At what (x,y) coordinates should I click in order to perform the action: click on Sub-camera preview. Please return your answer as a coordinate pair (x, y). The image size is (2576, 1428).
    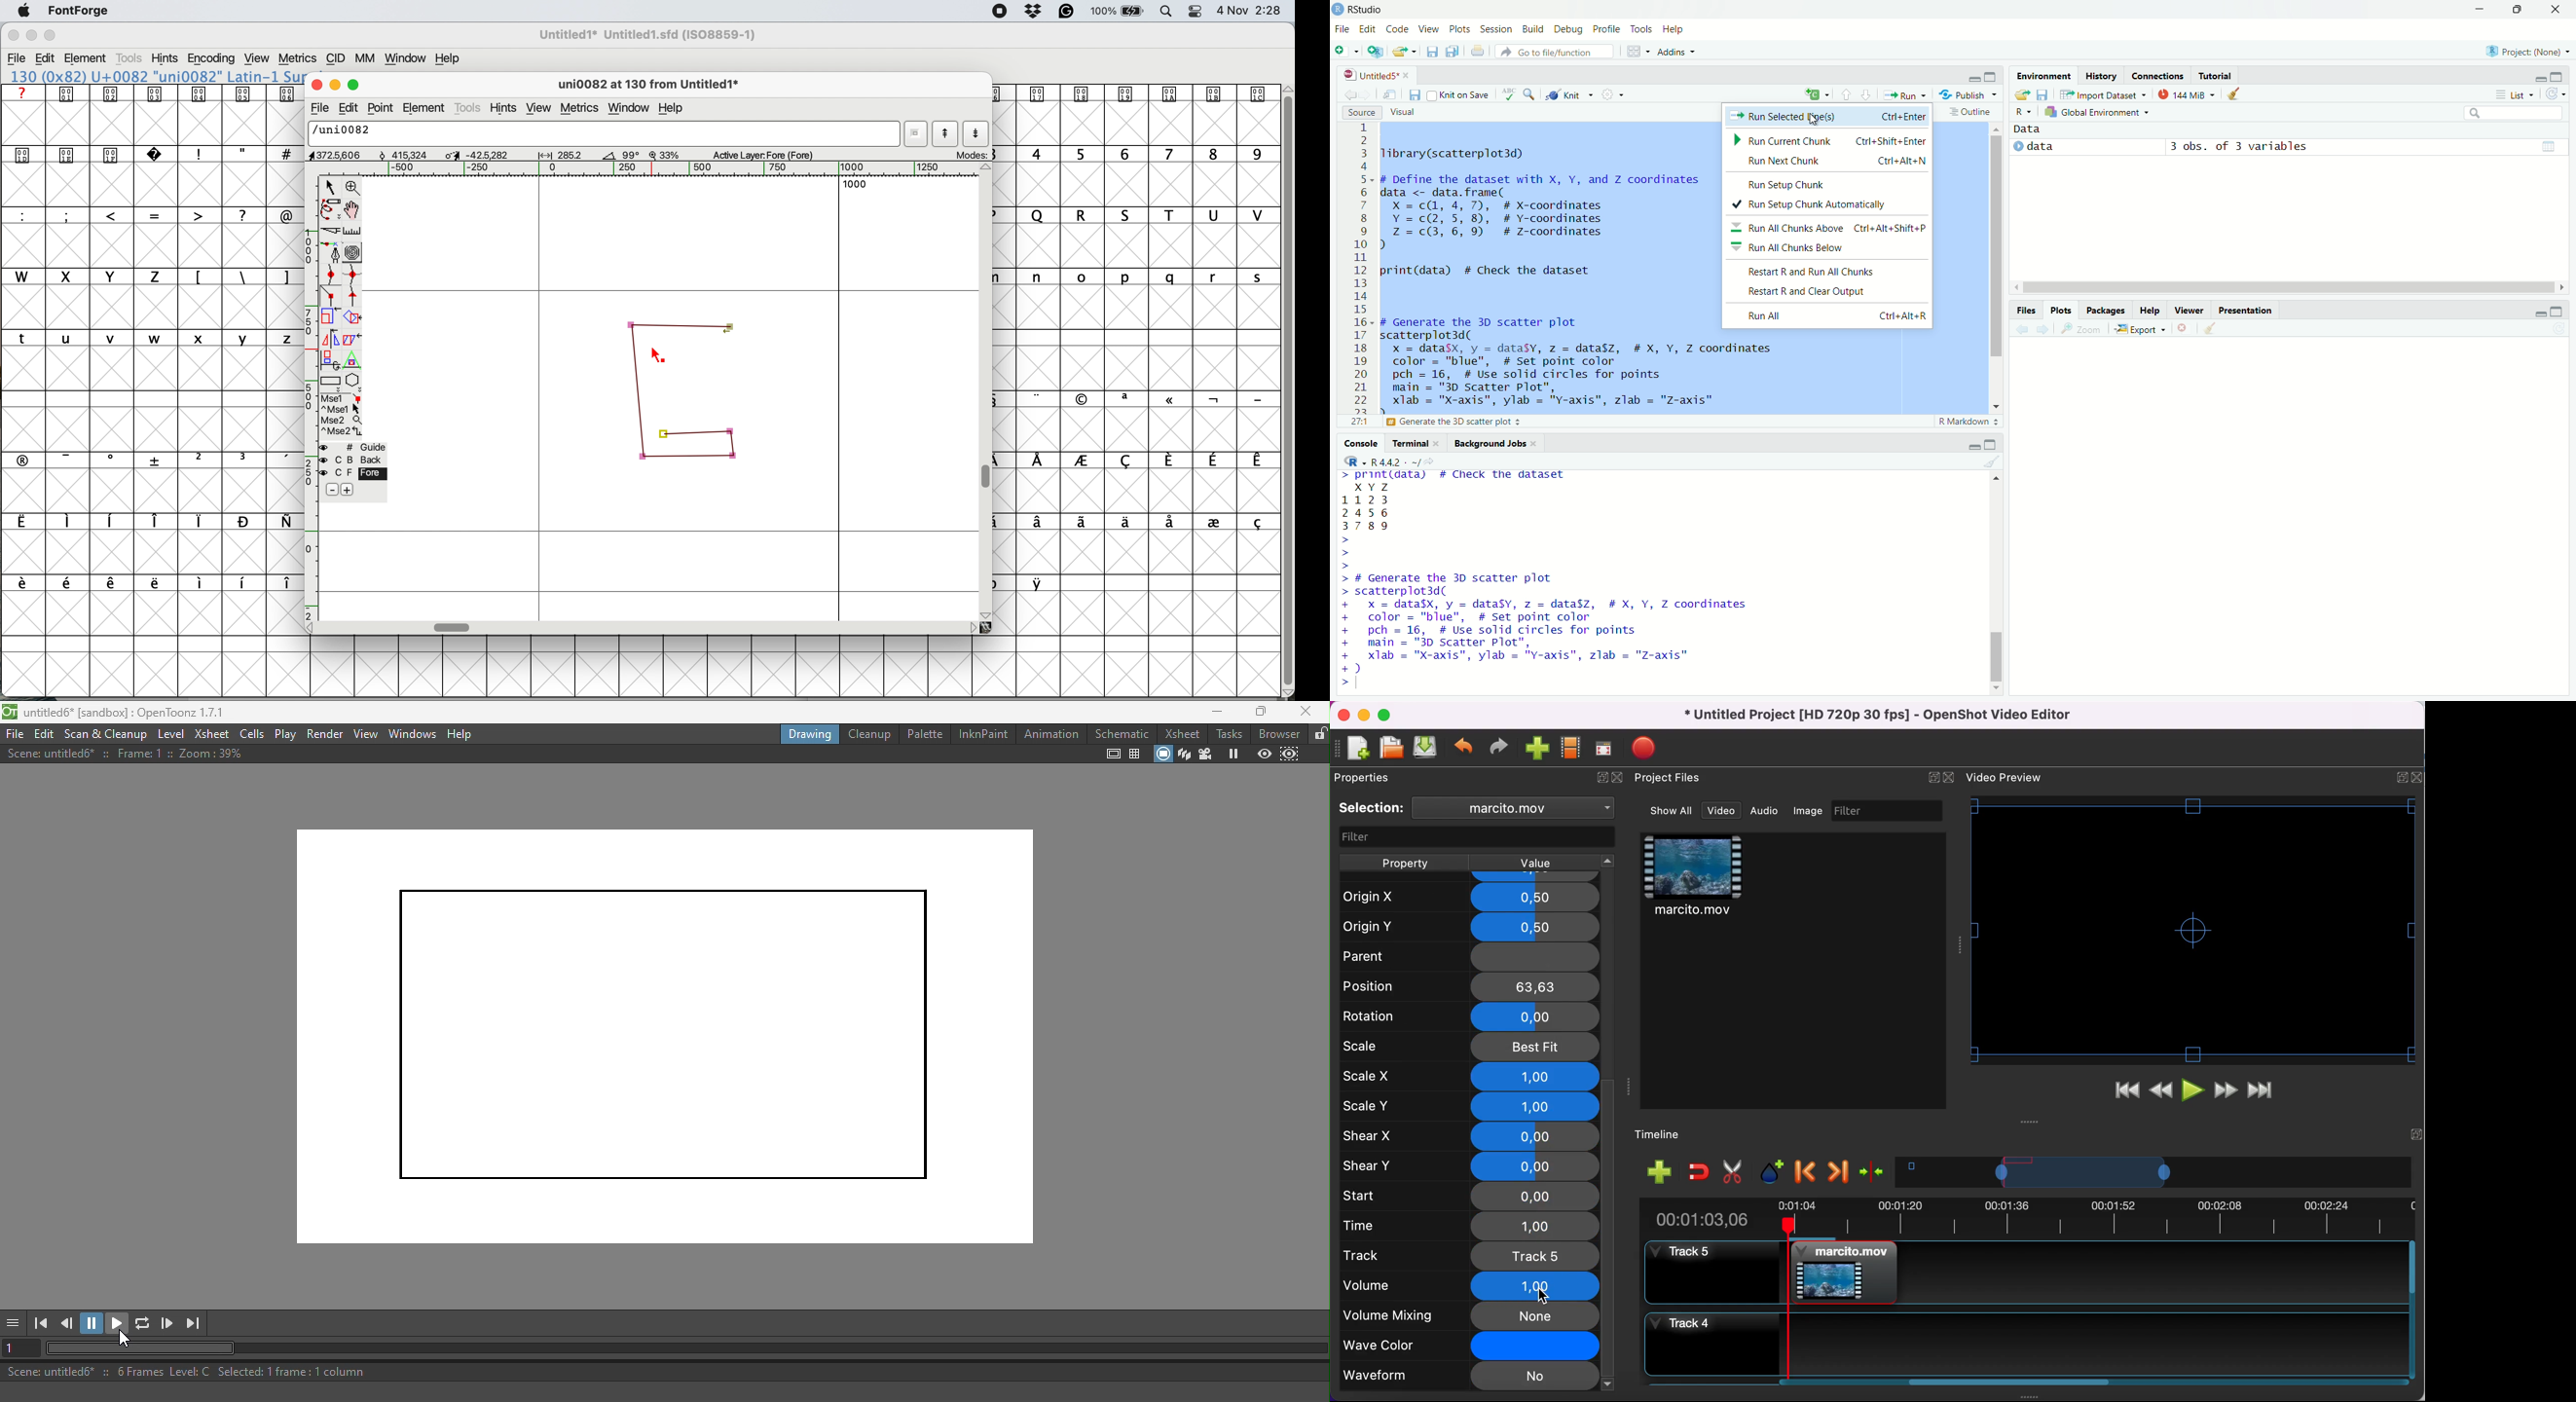
    Looking at the image, I should click on (1292, 755).